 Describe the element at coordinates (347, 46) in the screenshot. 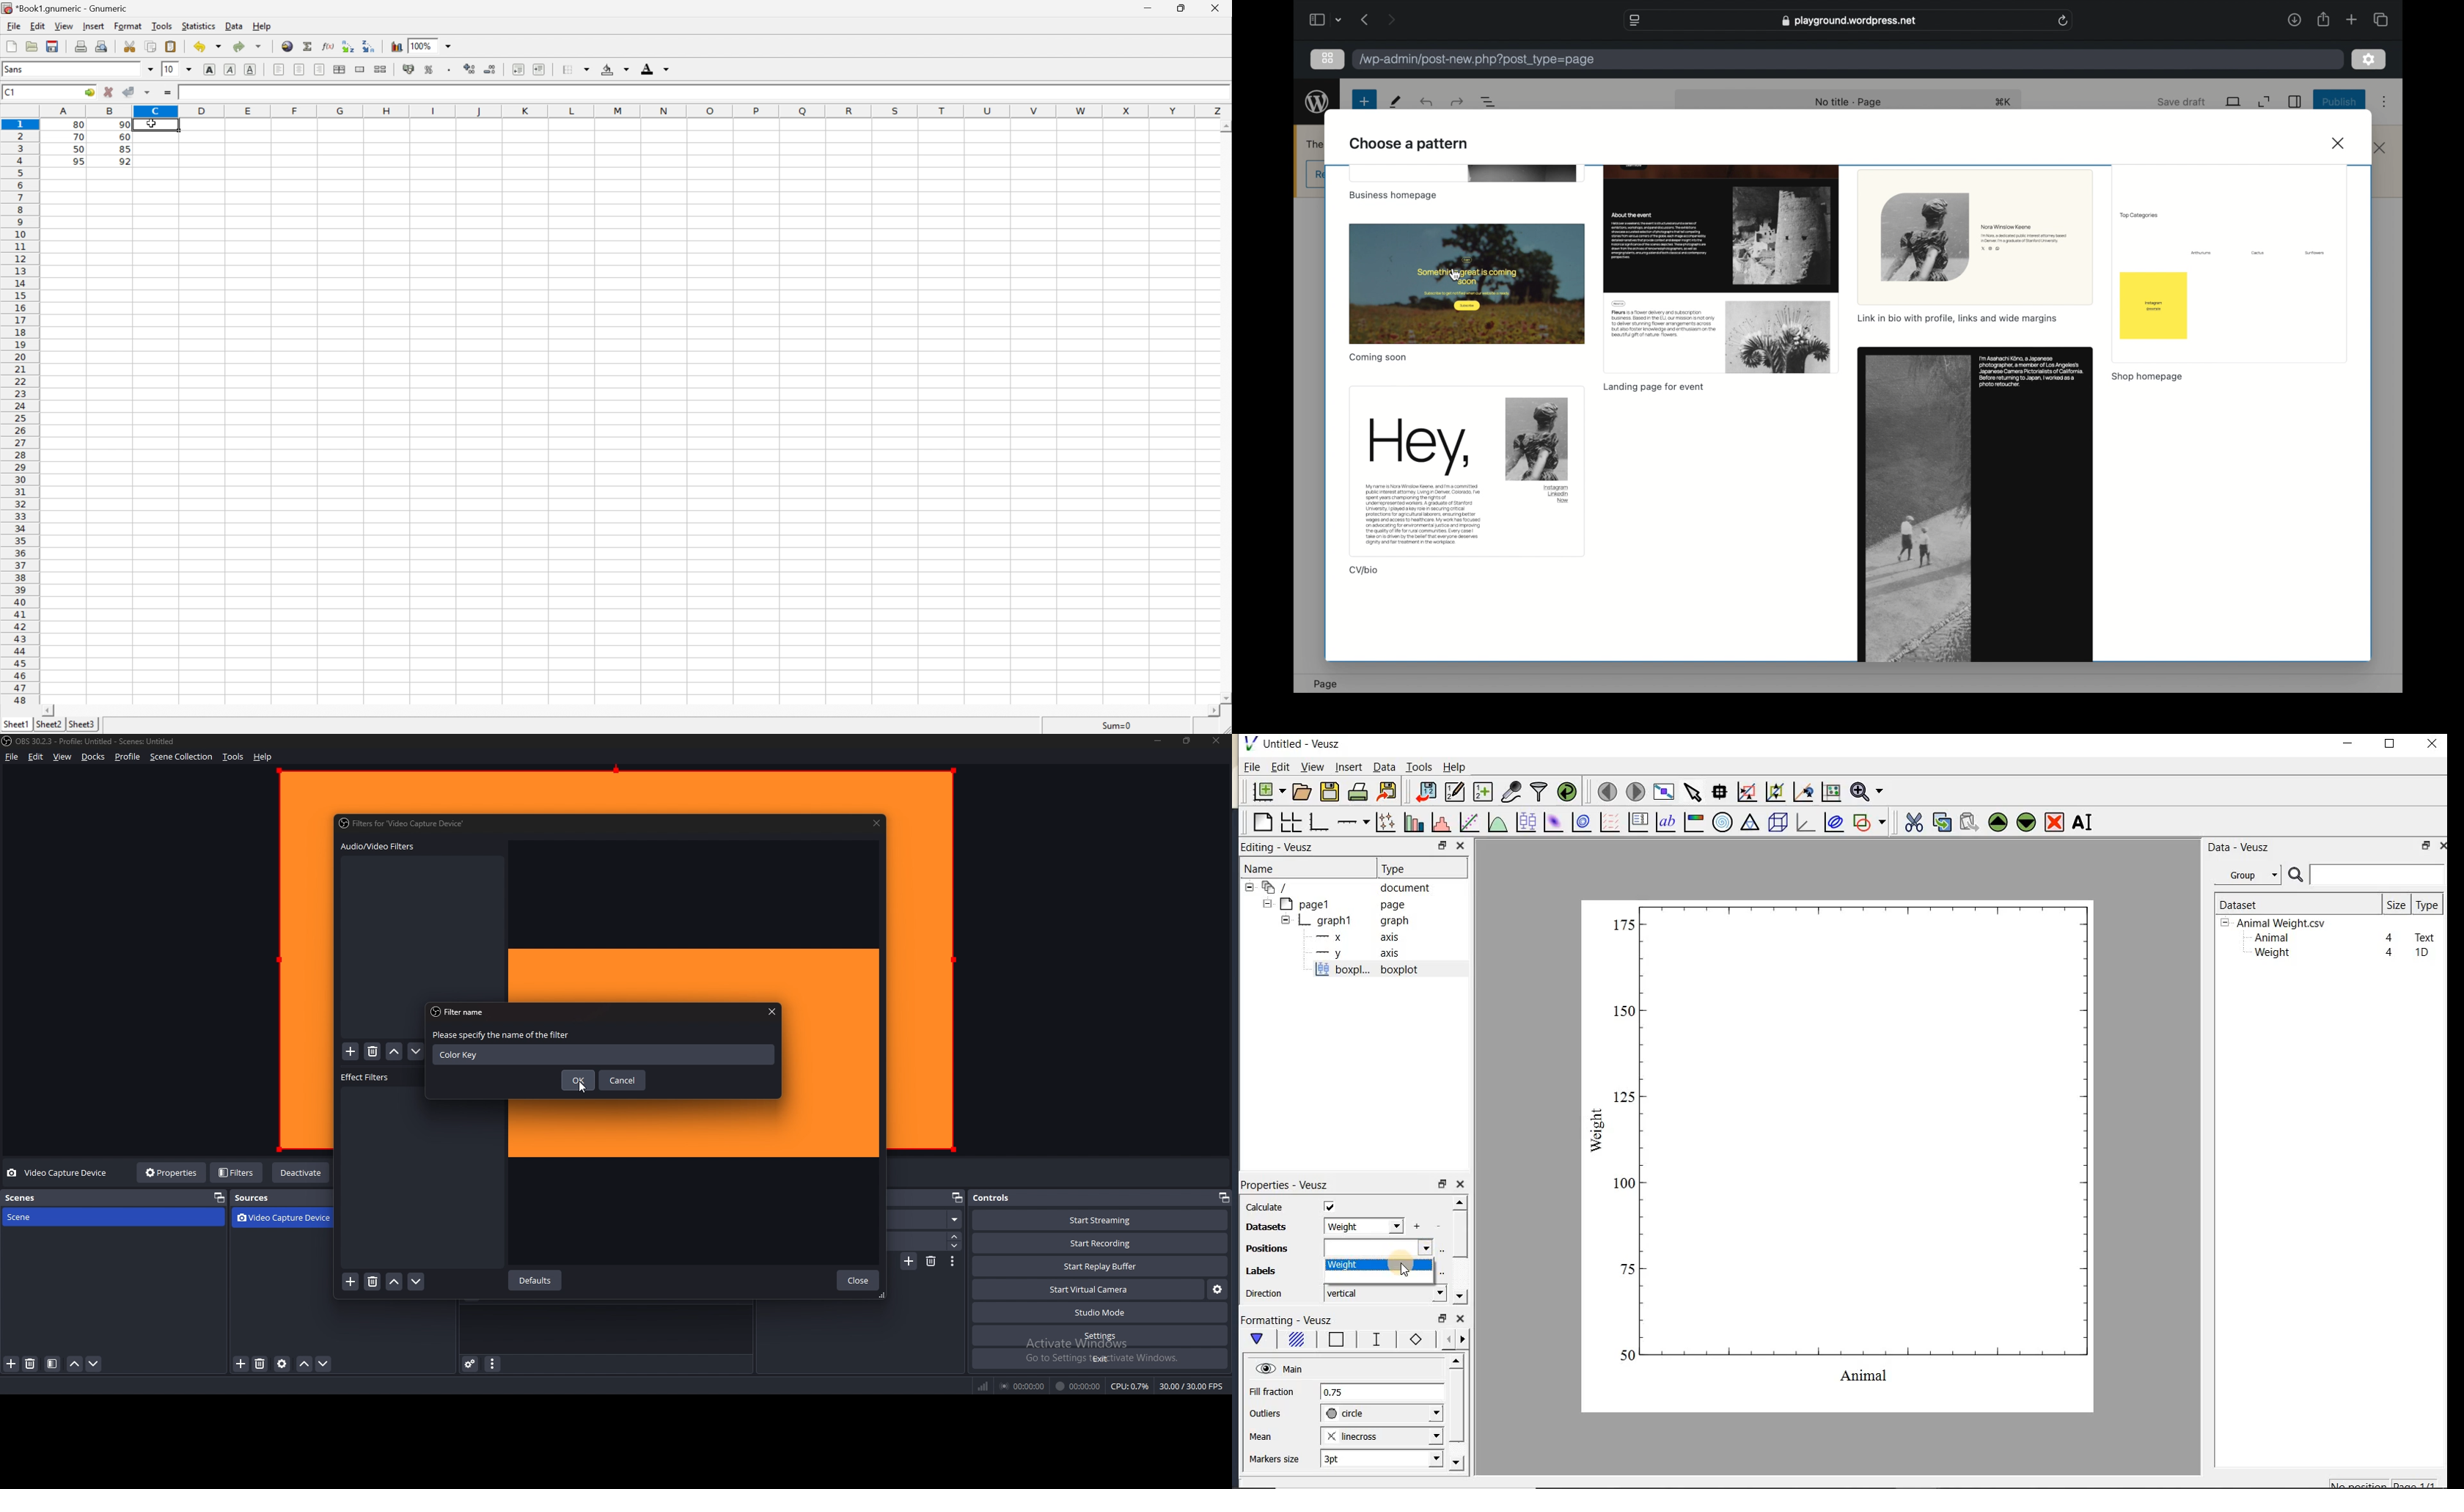

I see `Sort the selected region in ascending order based on the first column selected` at that location.